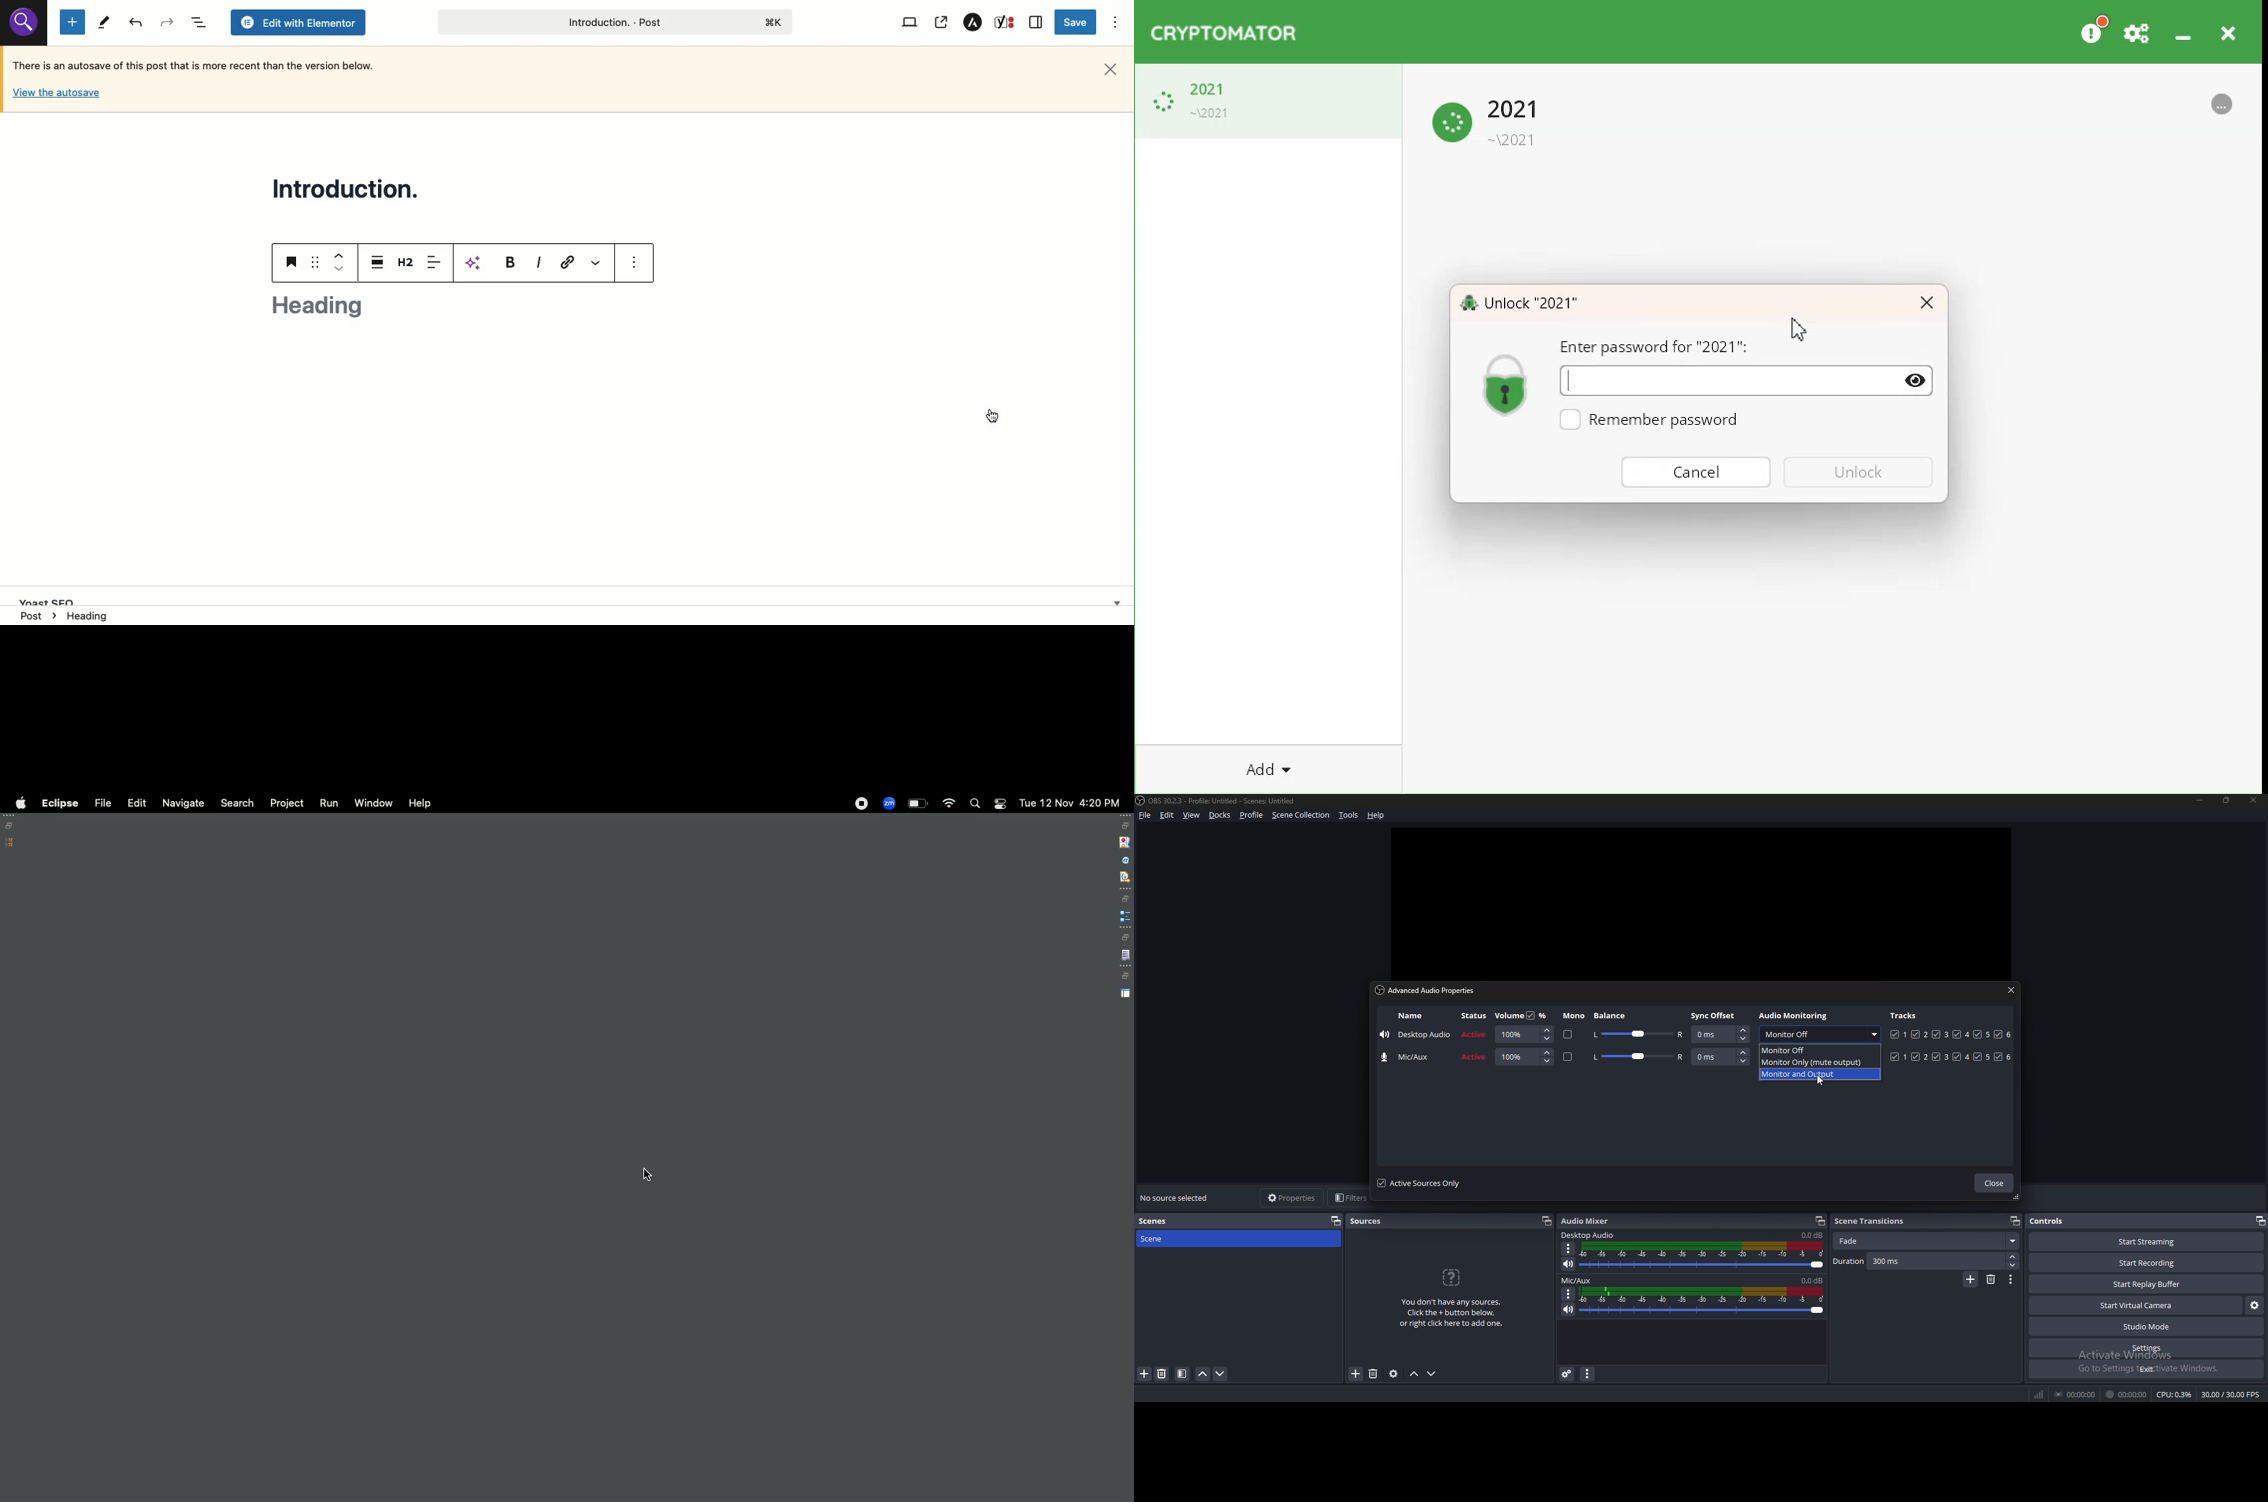  I want to click on audio mixer properties, so click(1588, 1375).